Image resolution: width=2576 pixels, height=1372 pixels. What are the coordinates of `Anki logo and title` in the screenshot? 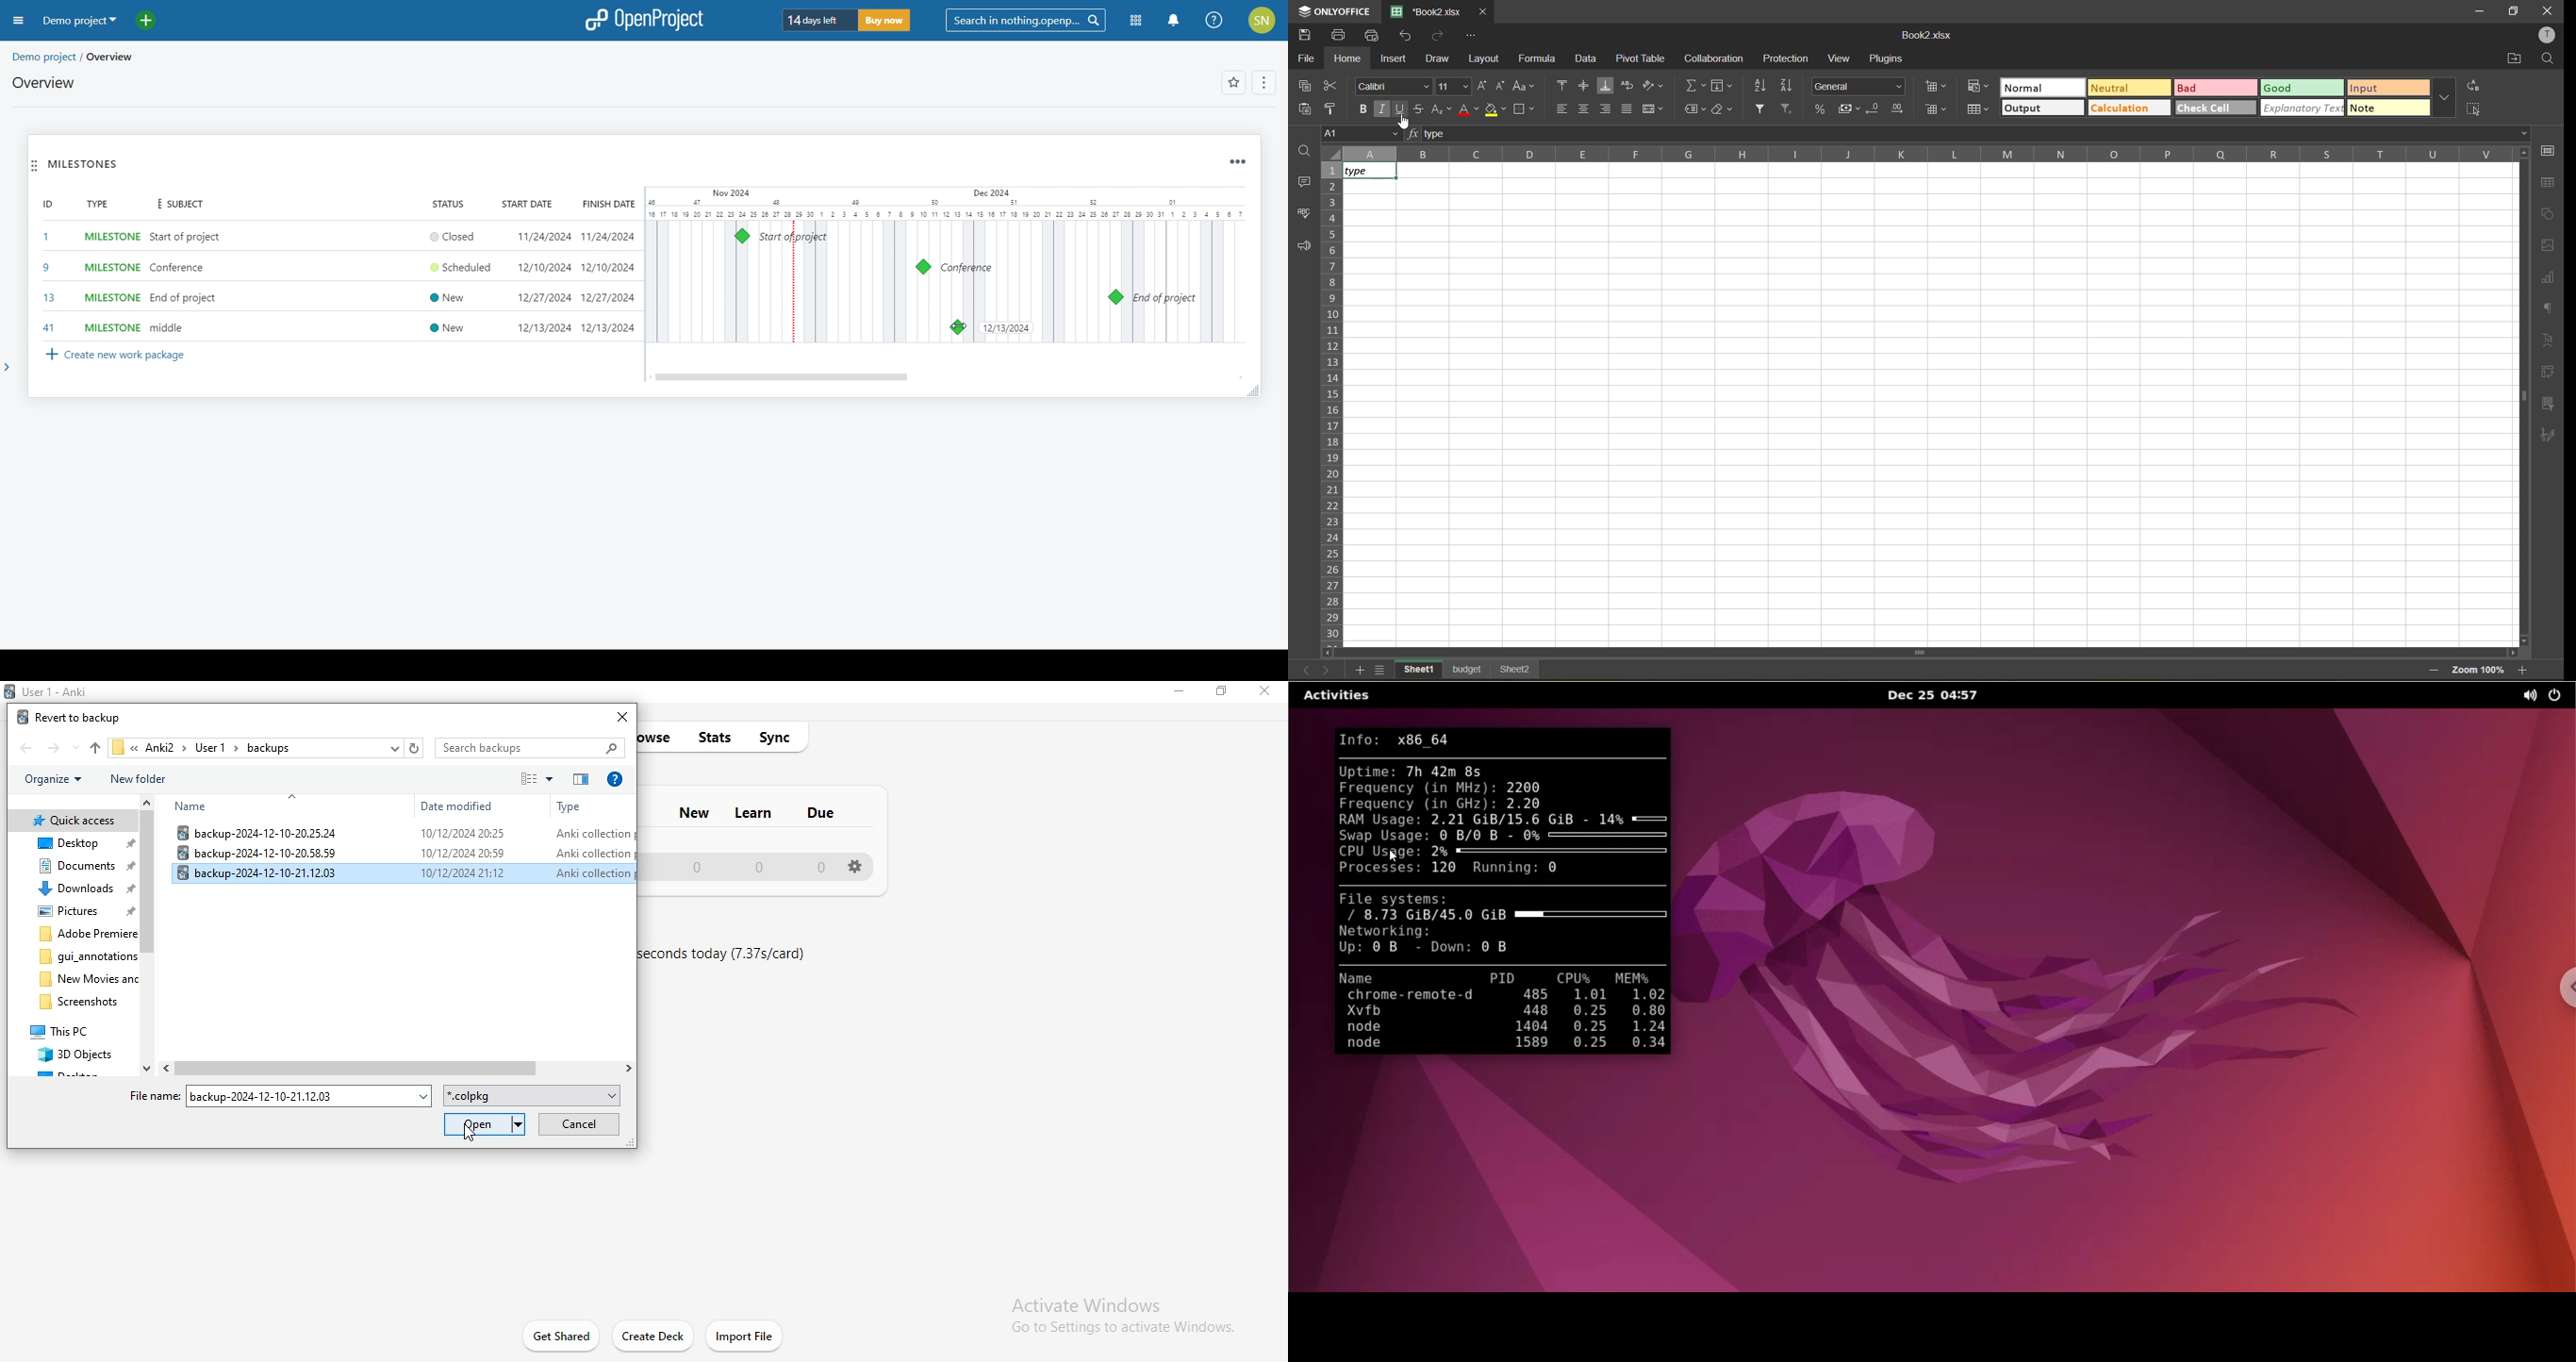 It's located at (56, 689).